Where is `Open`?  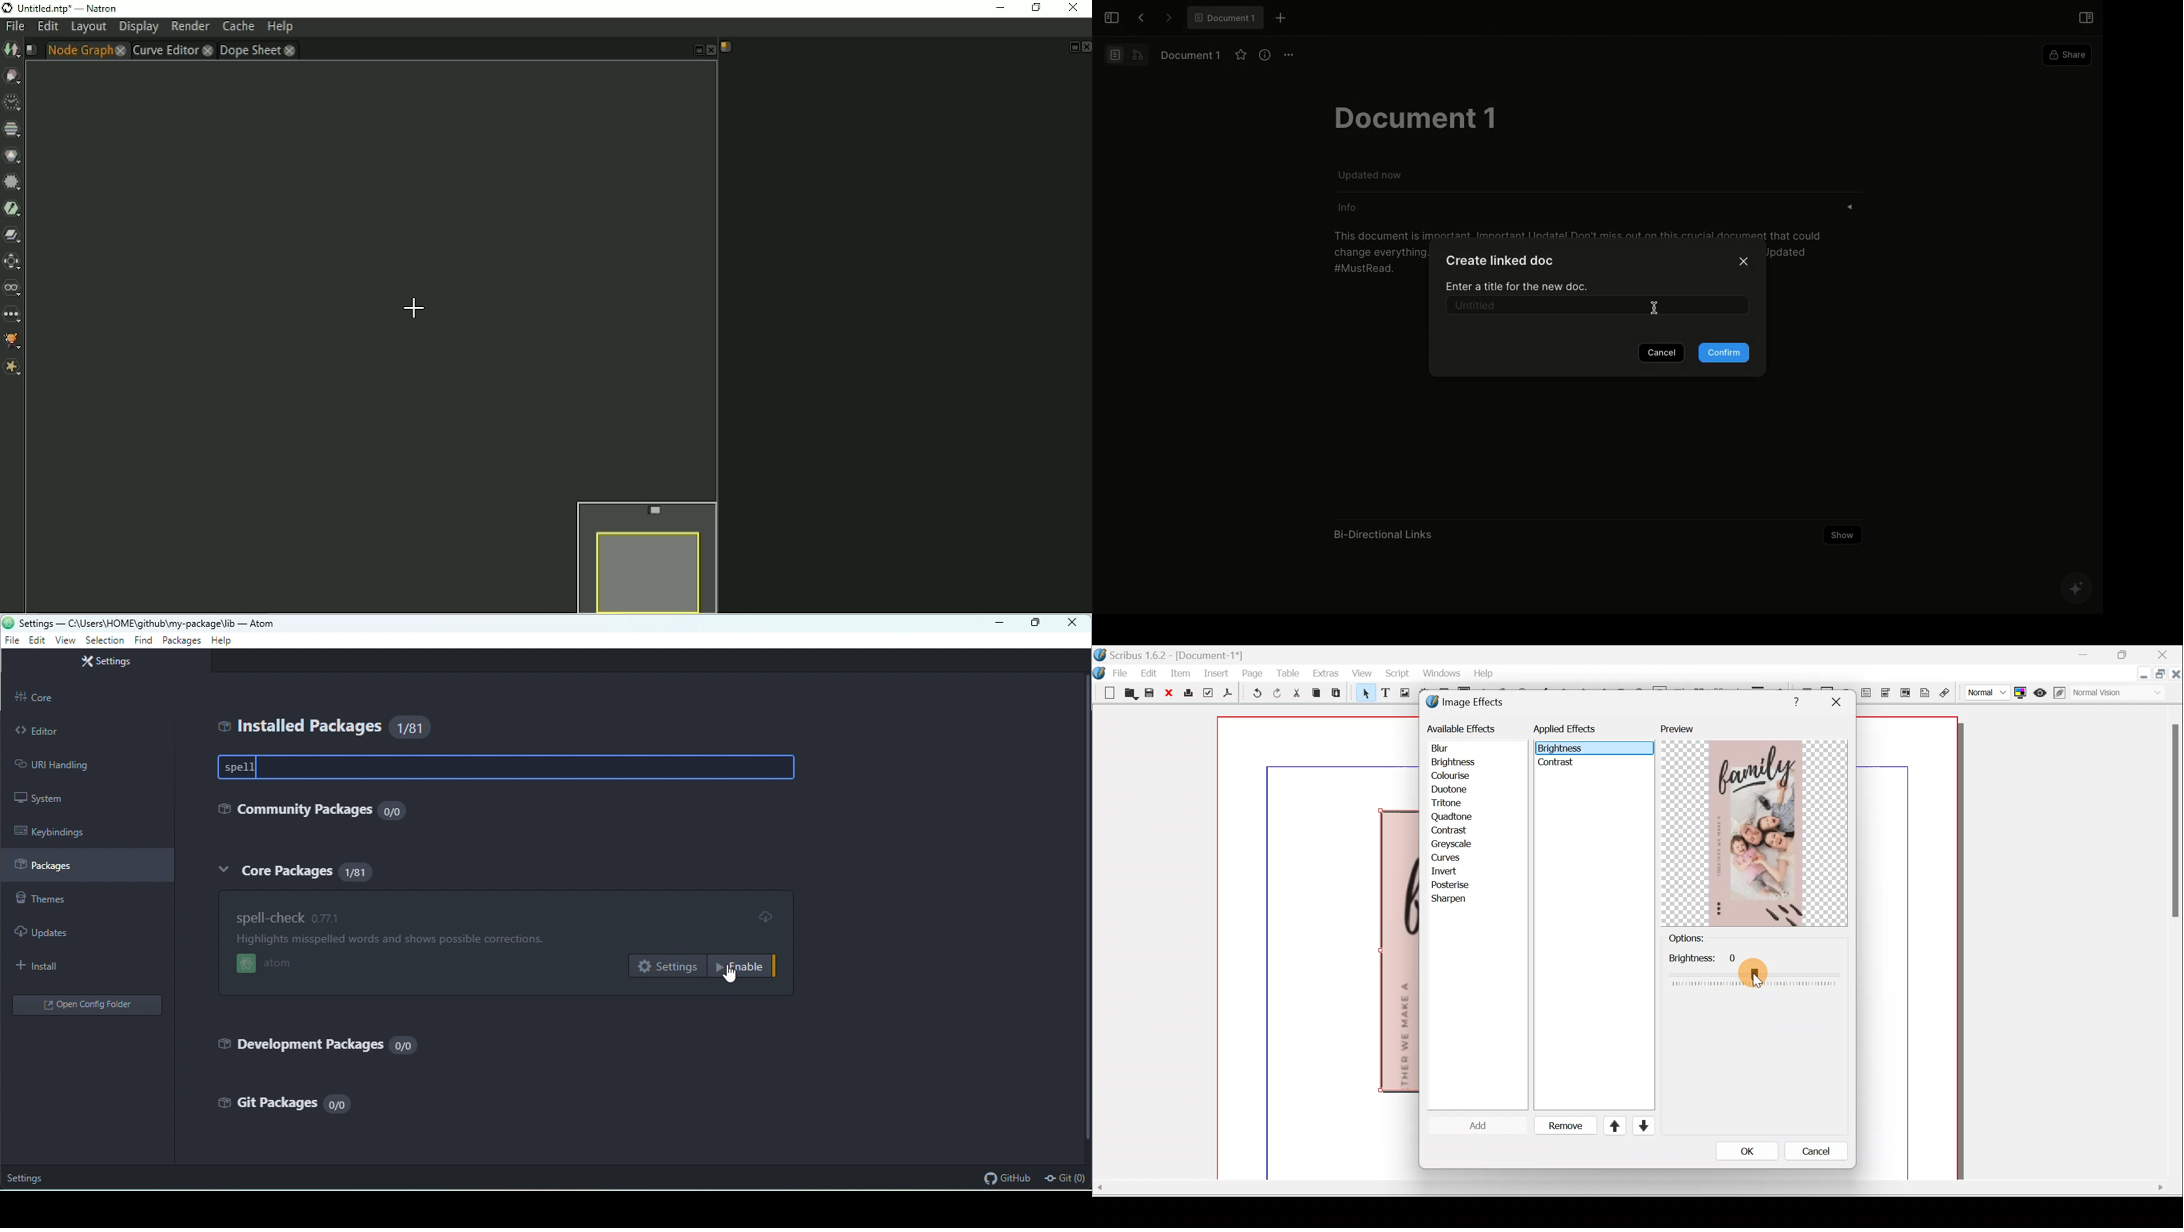 Open is located at coordinates (1129, 695).